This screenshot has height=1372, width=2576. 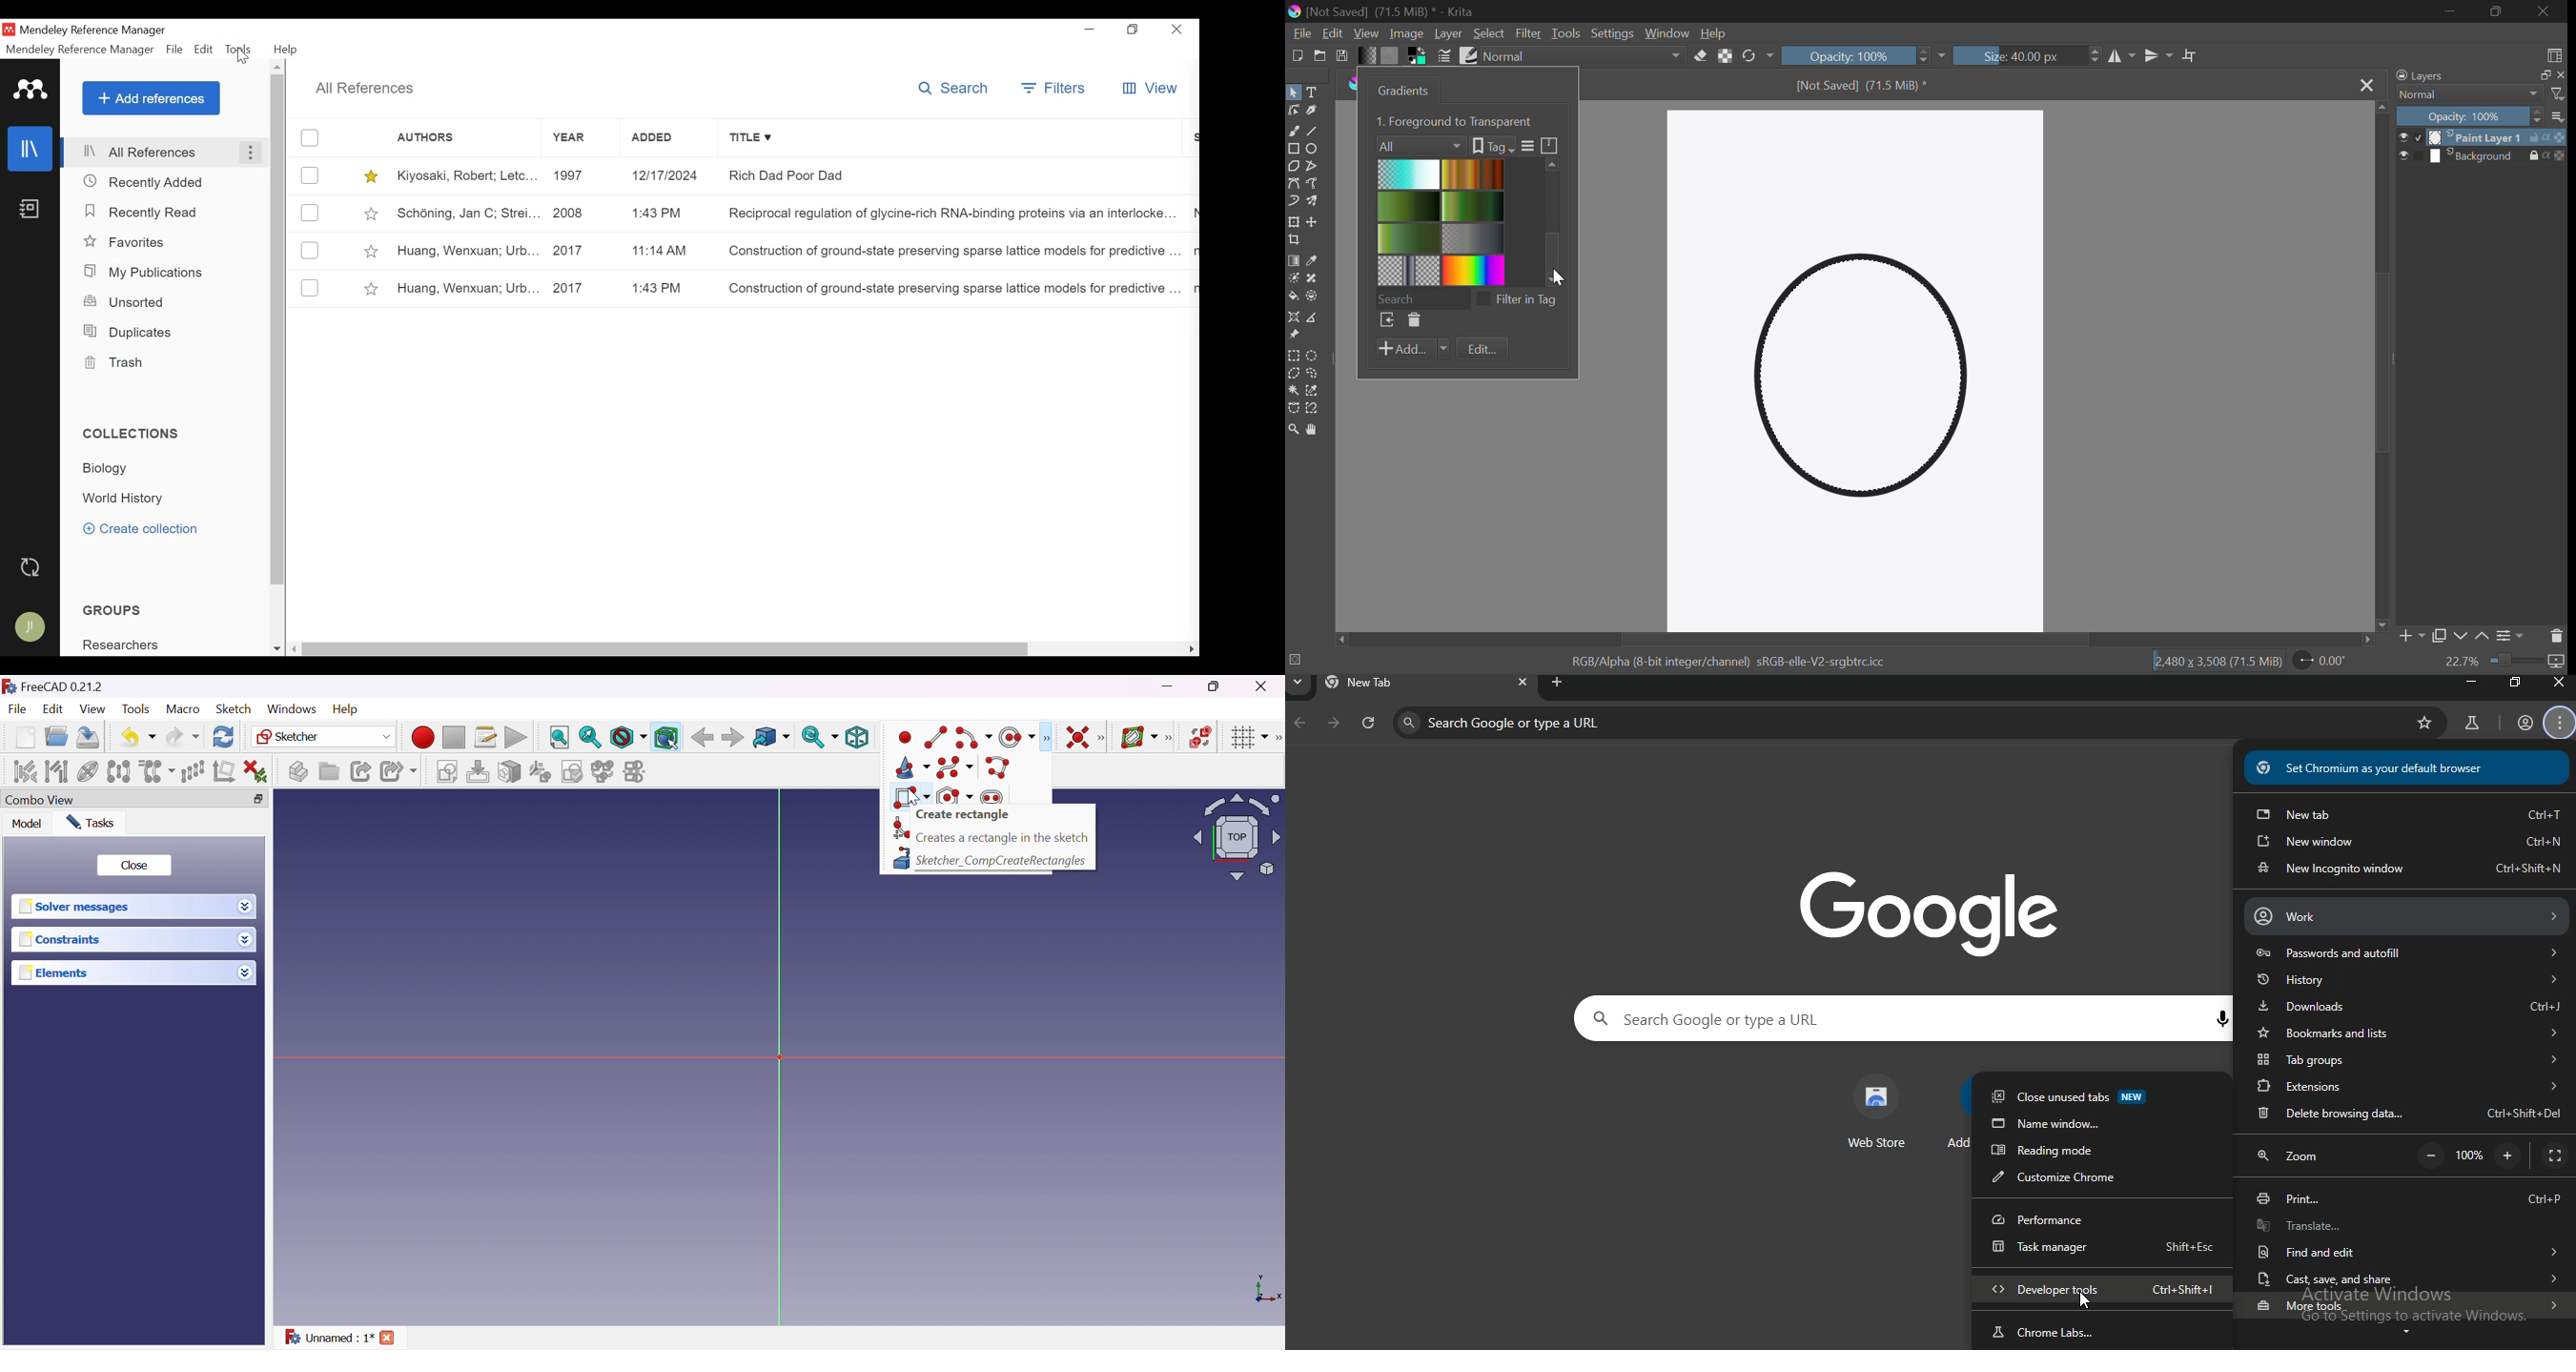 What do you see at coordinates (1475, 270) in the screenshot?
I see `Rainbow Gradient` at bounding box center [1475, 270].